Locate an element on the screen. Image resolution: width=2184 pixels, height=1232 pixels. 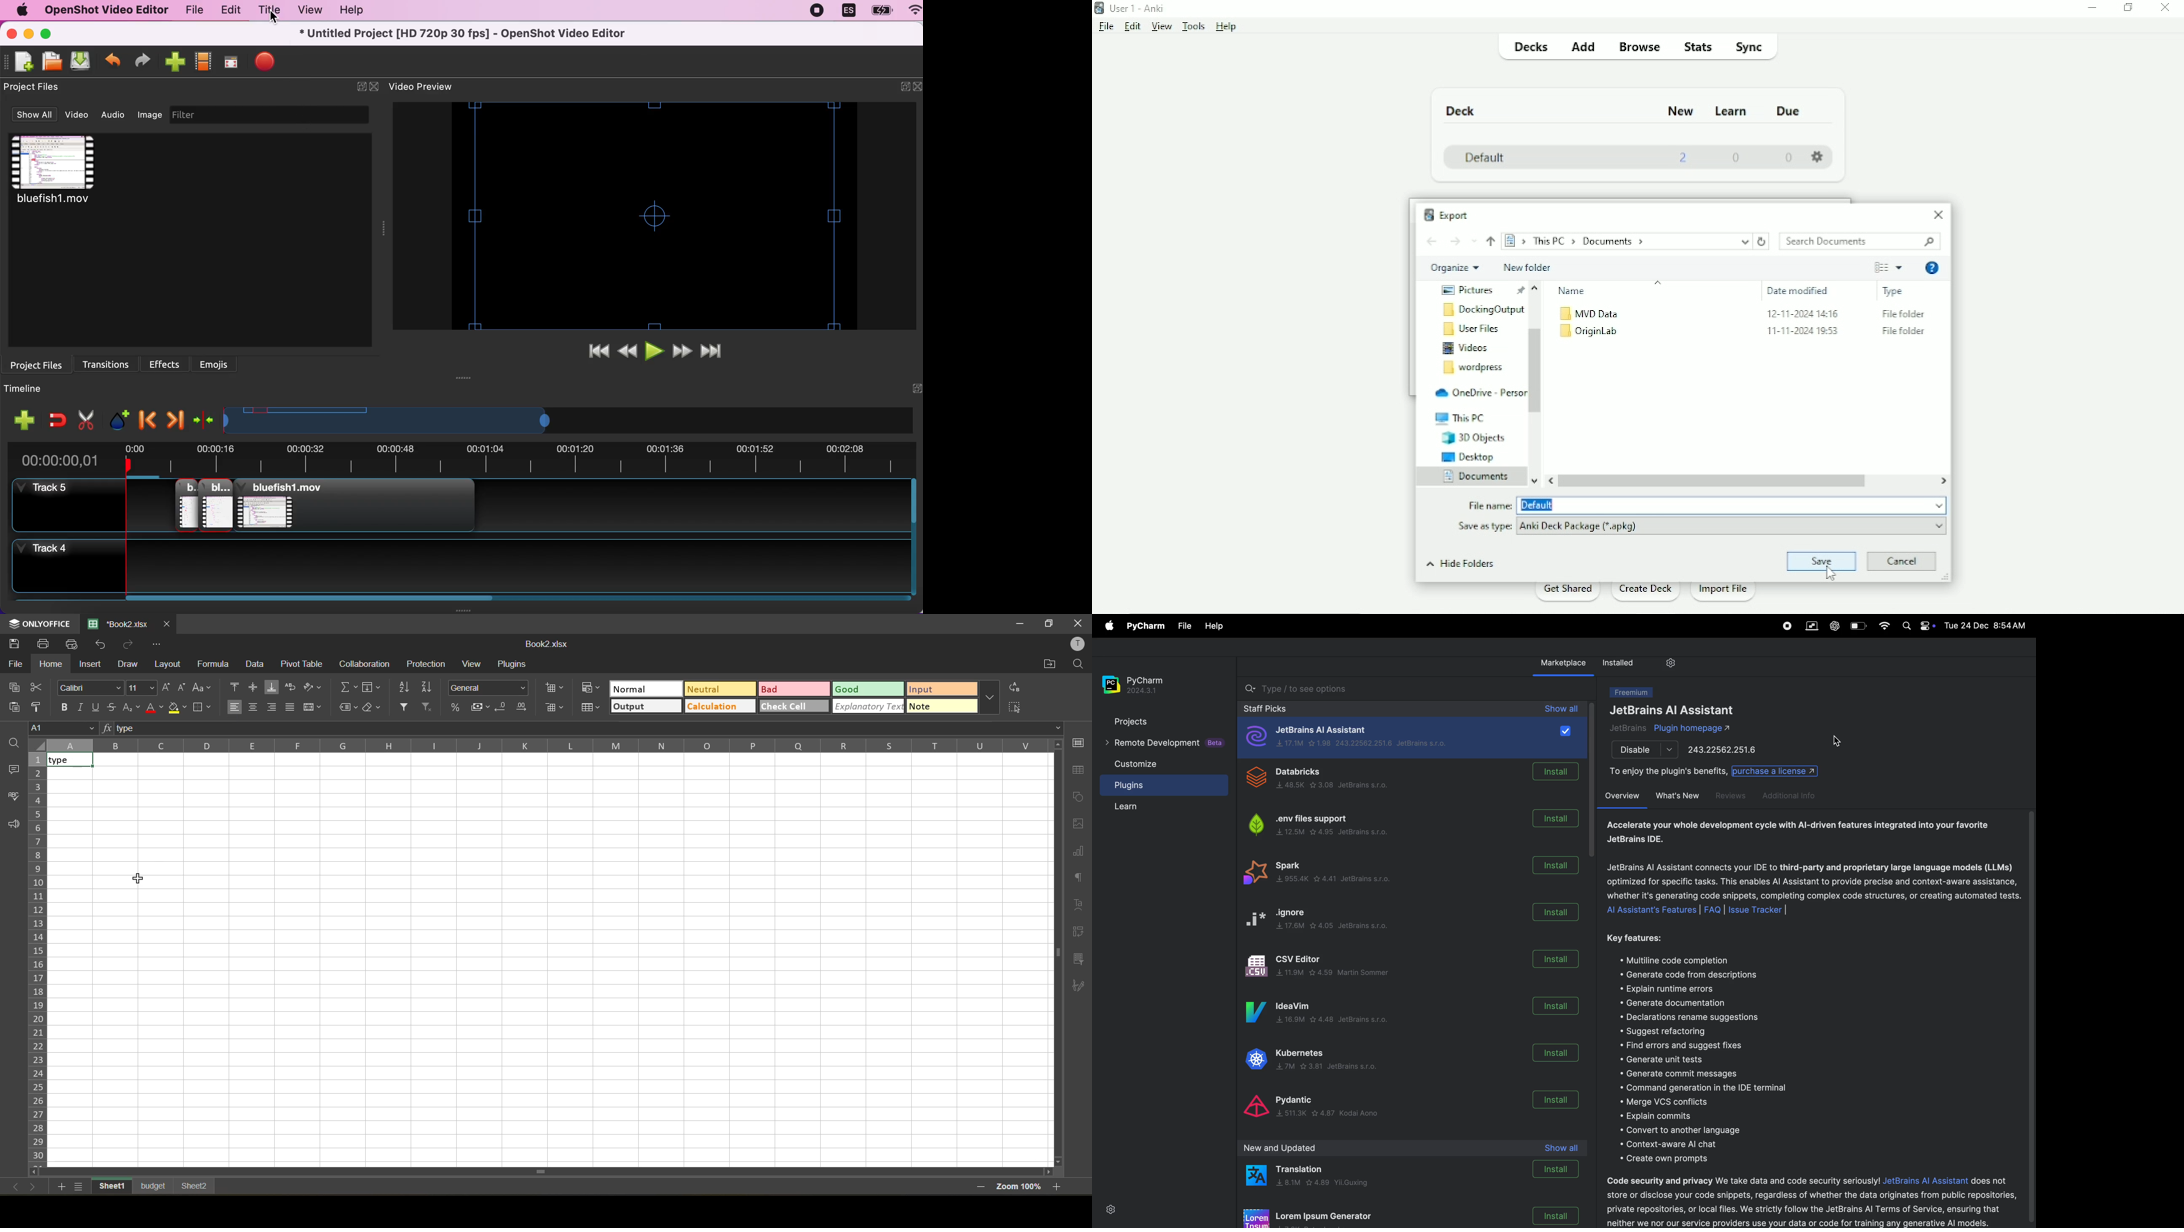
Type is located at coordinates (1895, 291).